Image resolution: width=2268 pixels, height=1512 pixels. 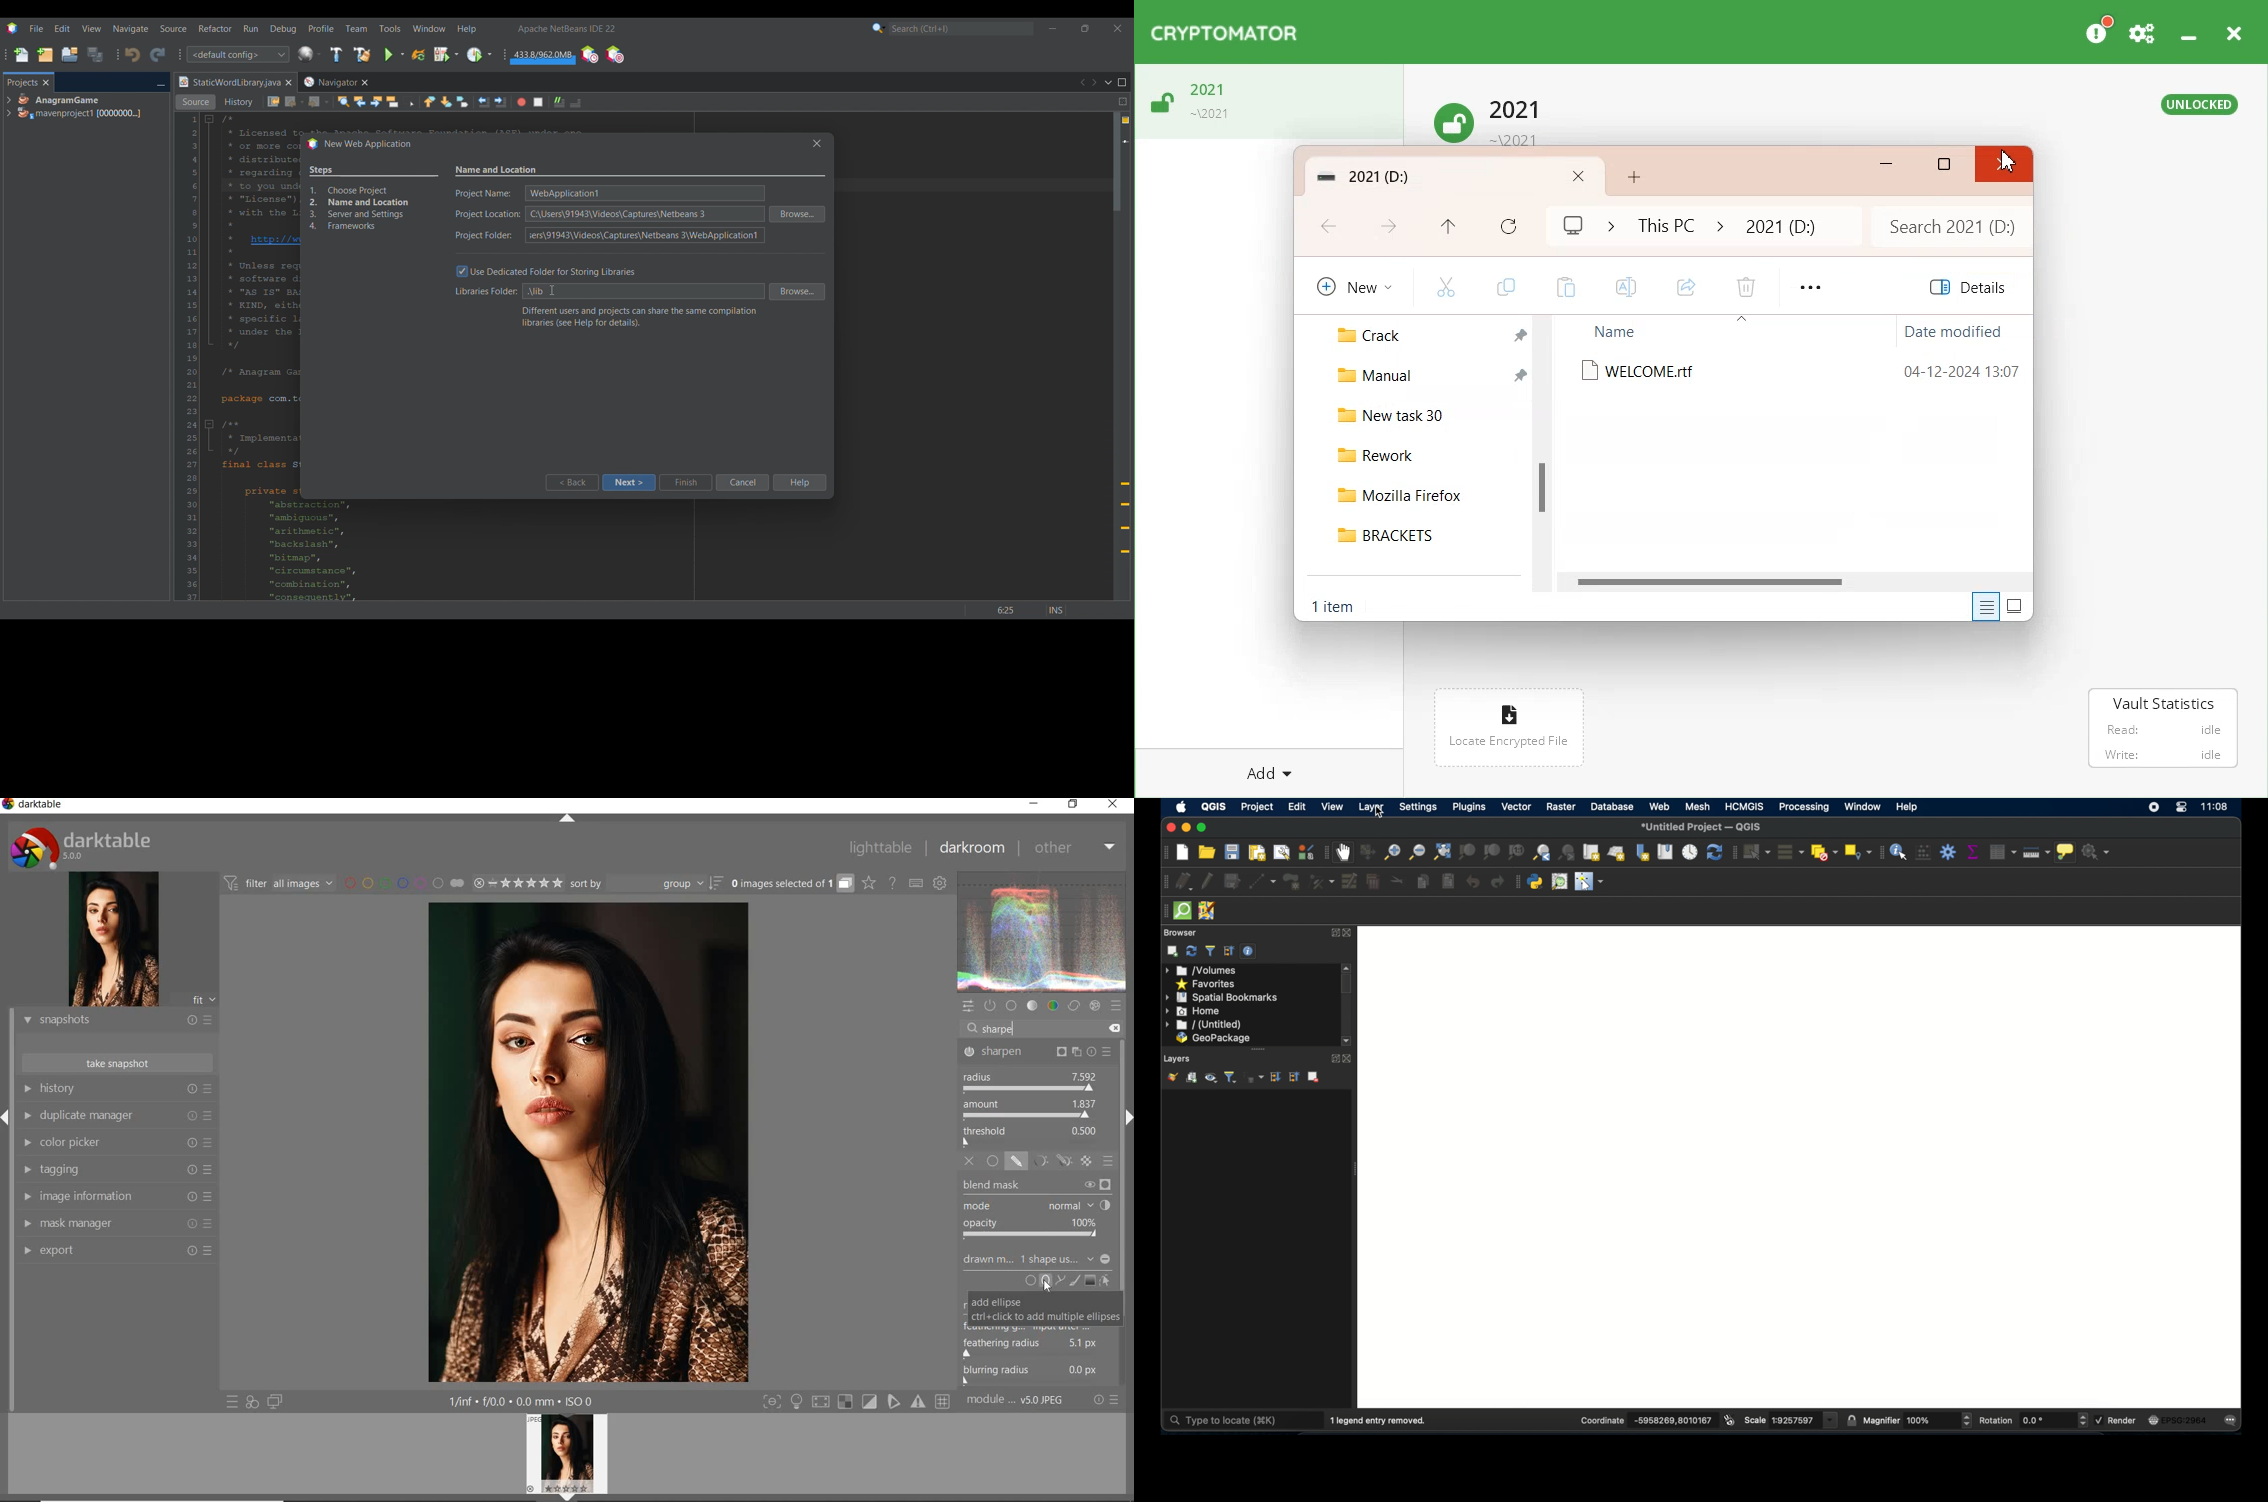 What do you see at coordinates (1040, 1374) in the screenshot?
I see `BLURRING RADIUS` at bounding box center [1040, 1374].